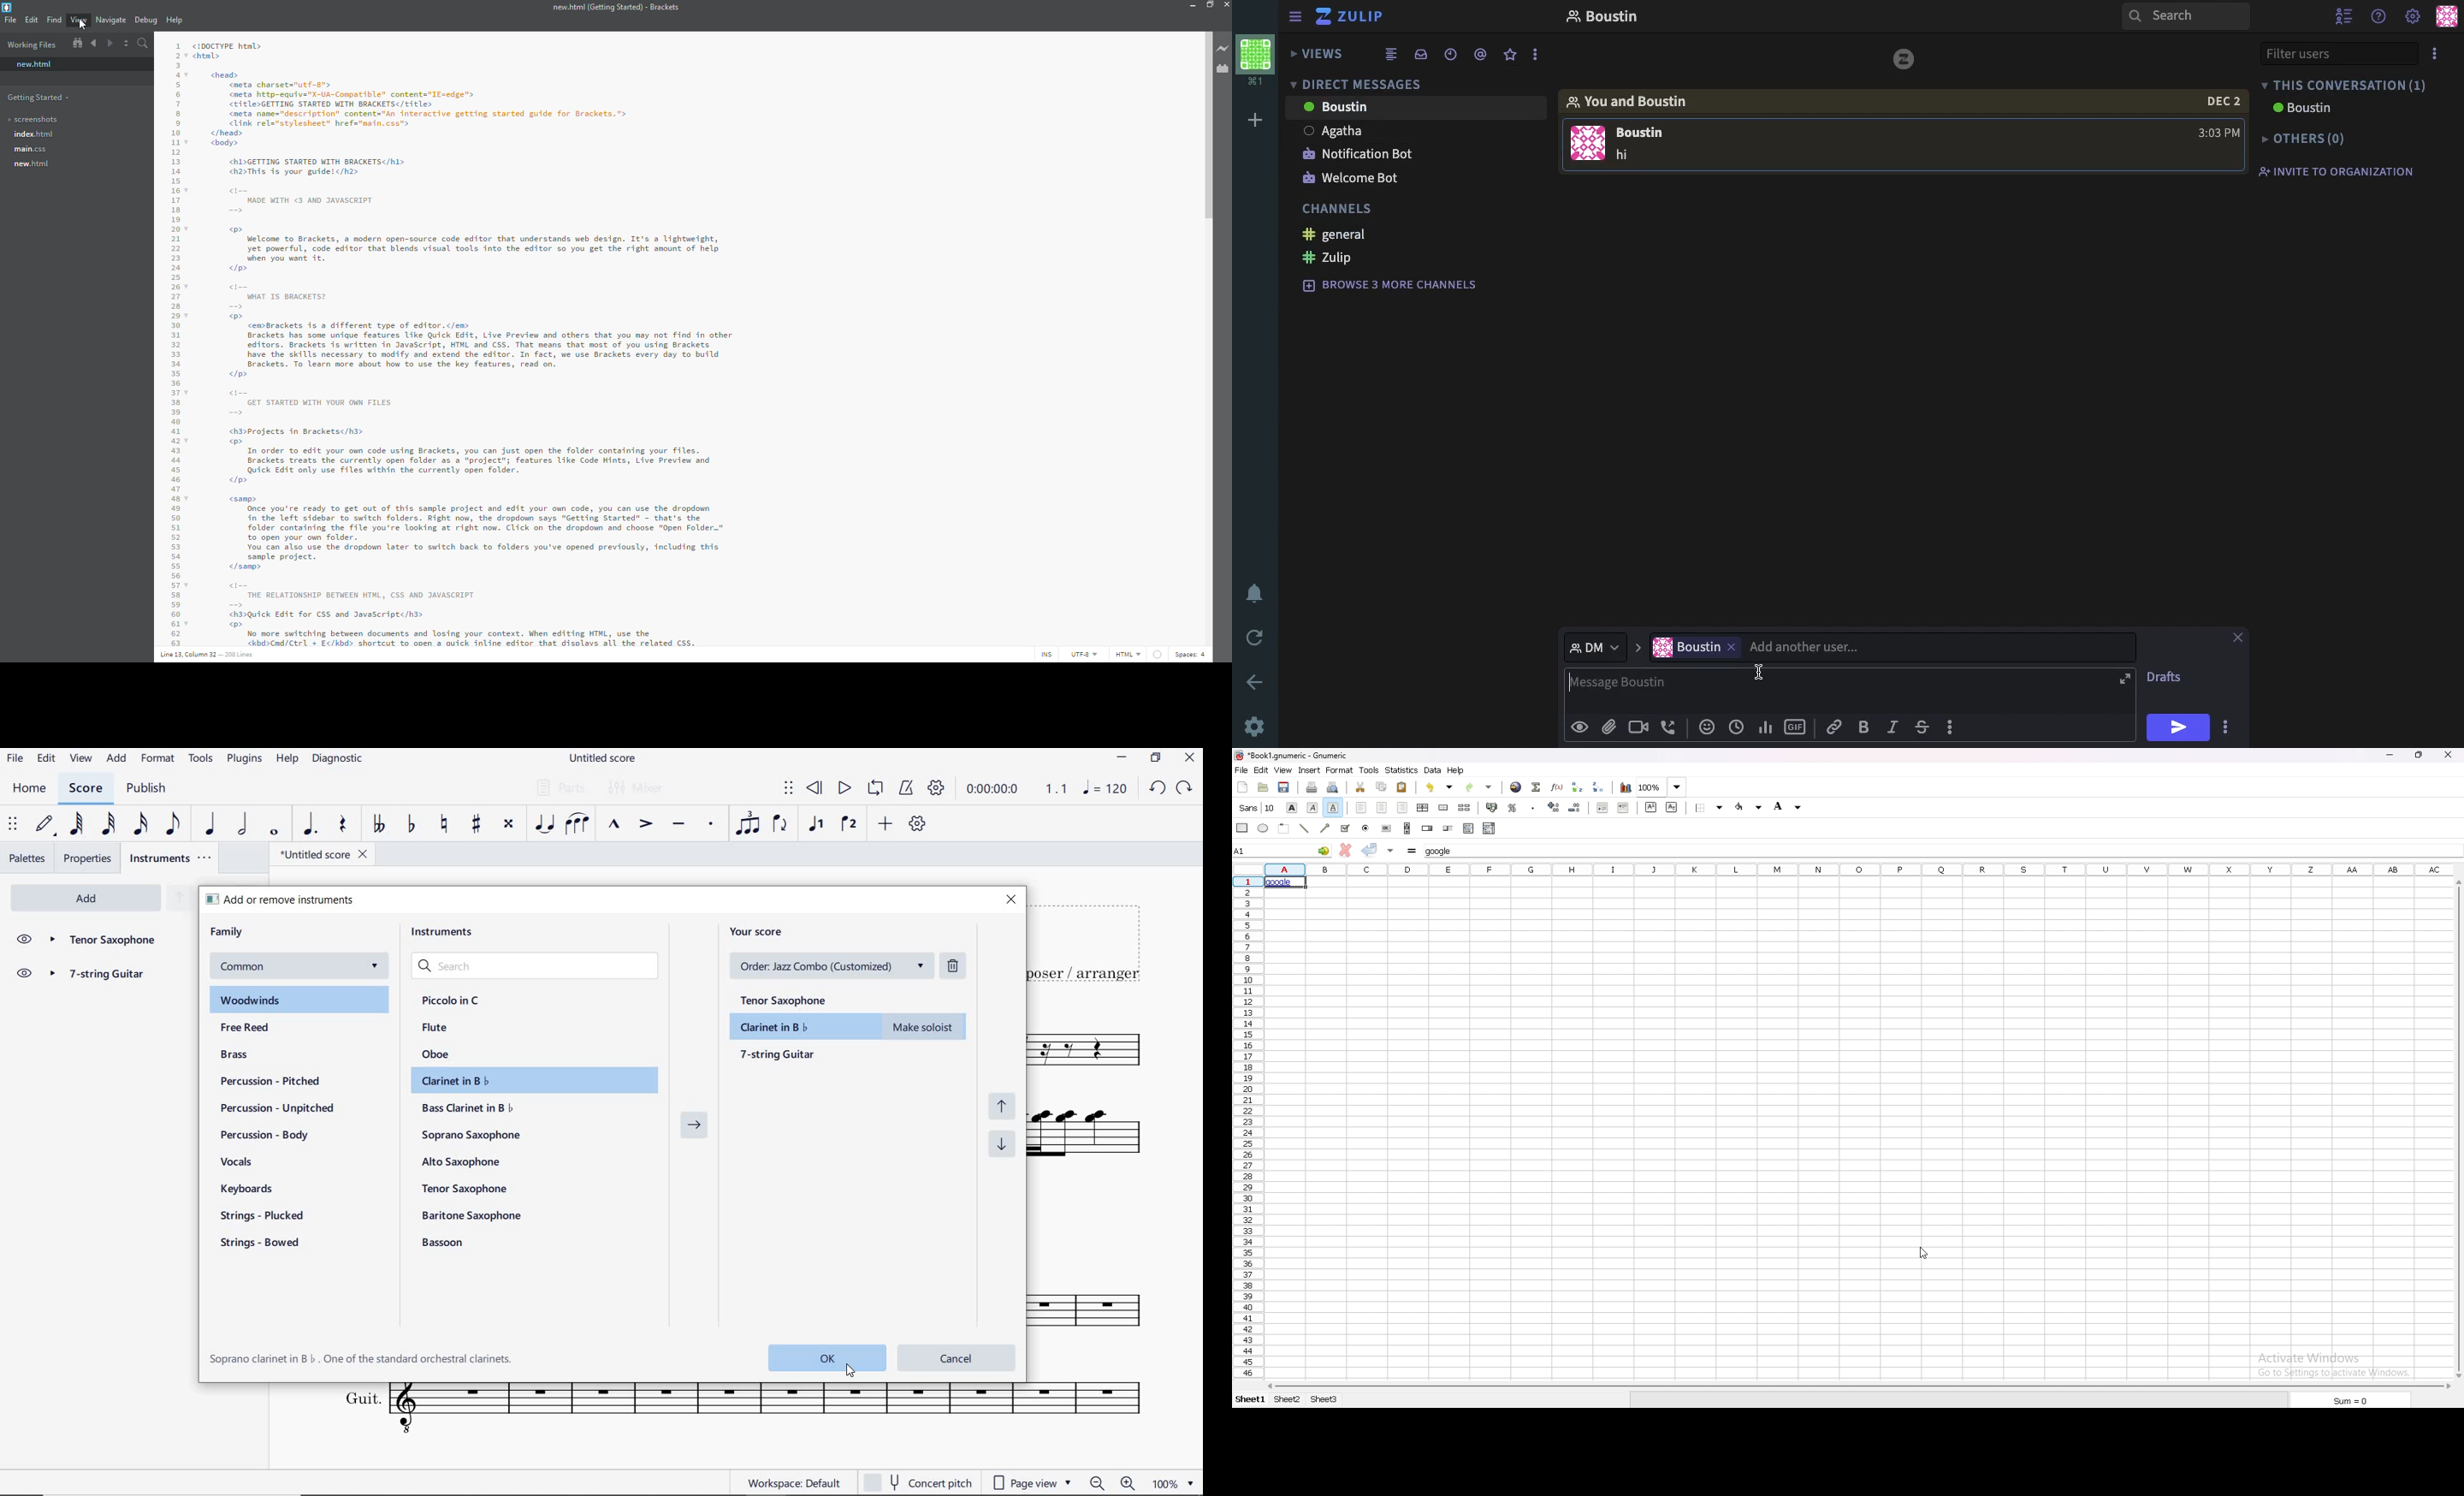  I want to click on view, so click(79, 19).